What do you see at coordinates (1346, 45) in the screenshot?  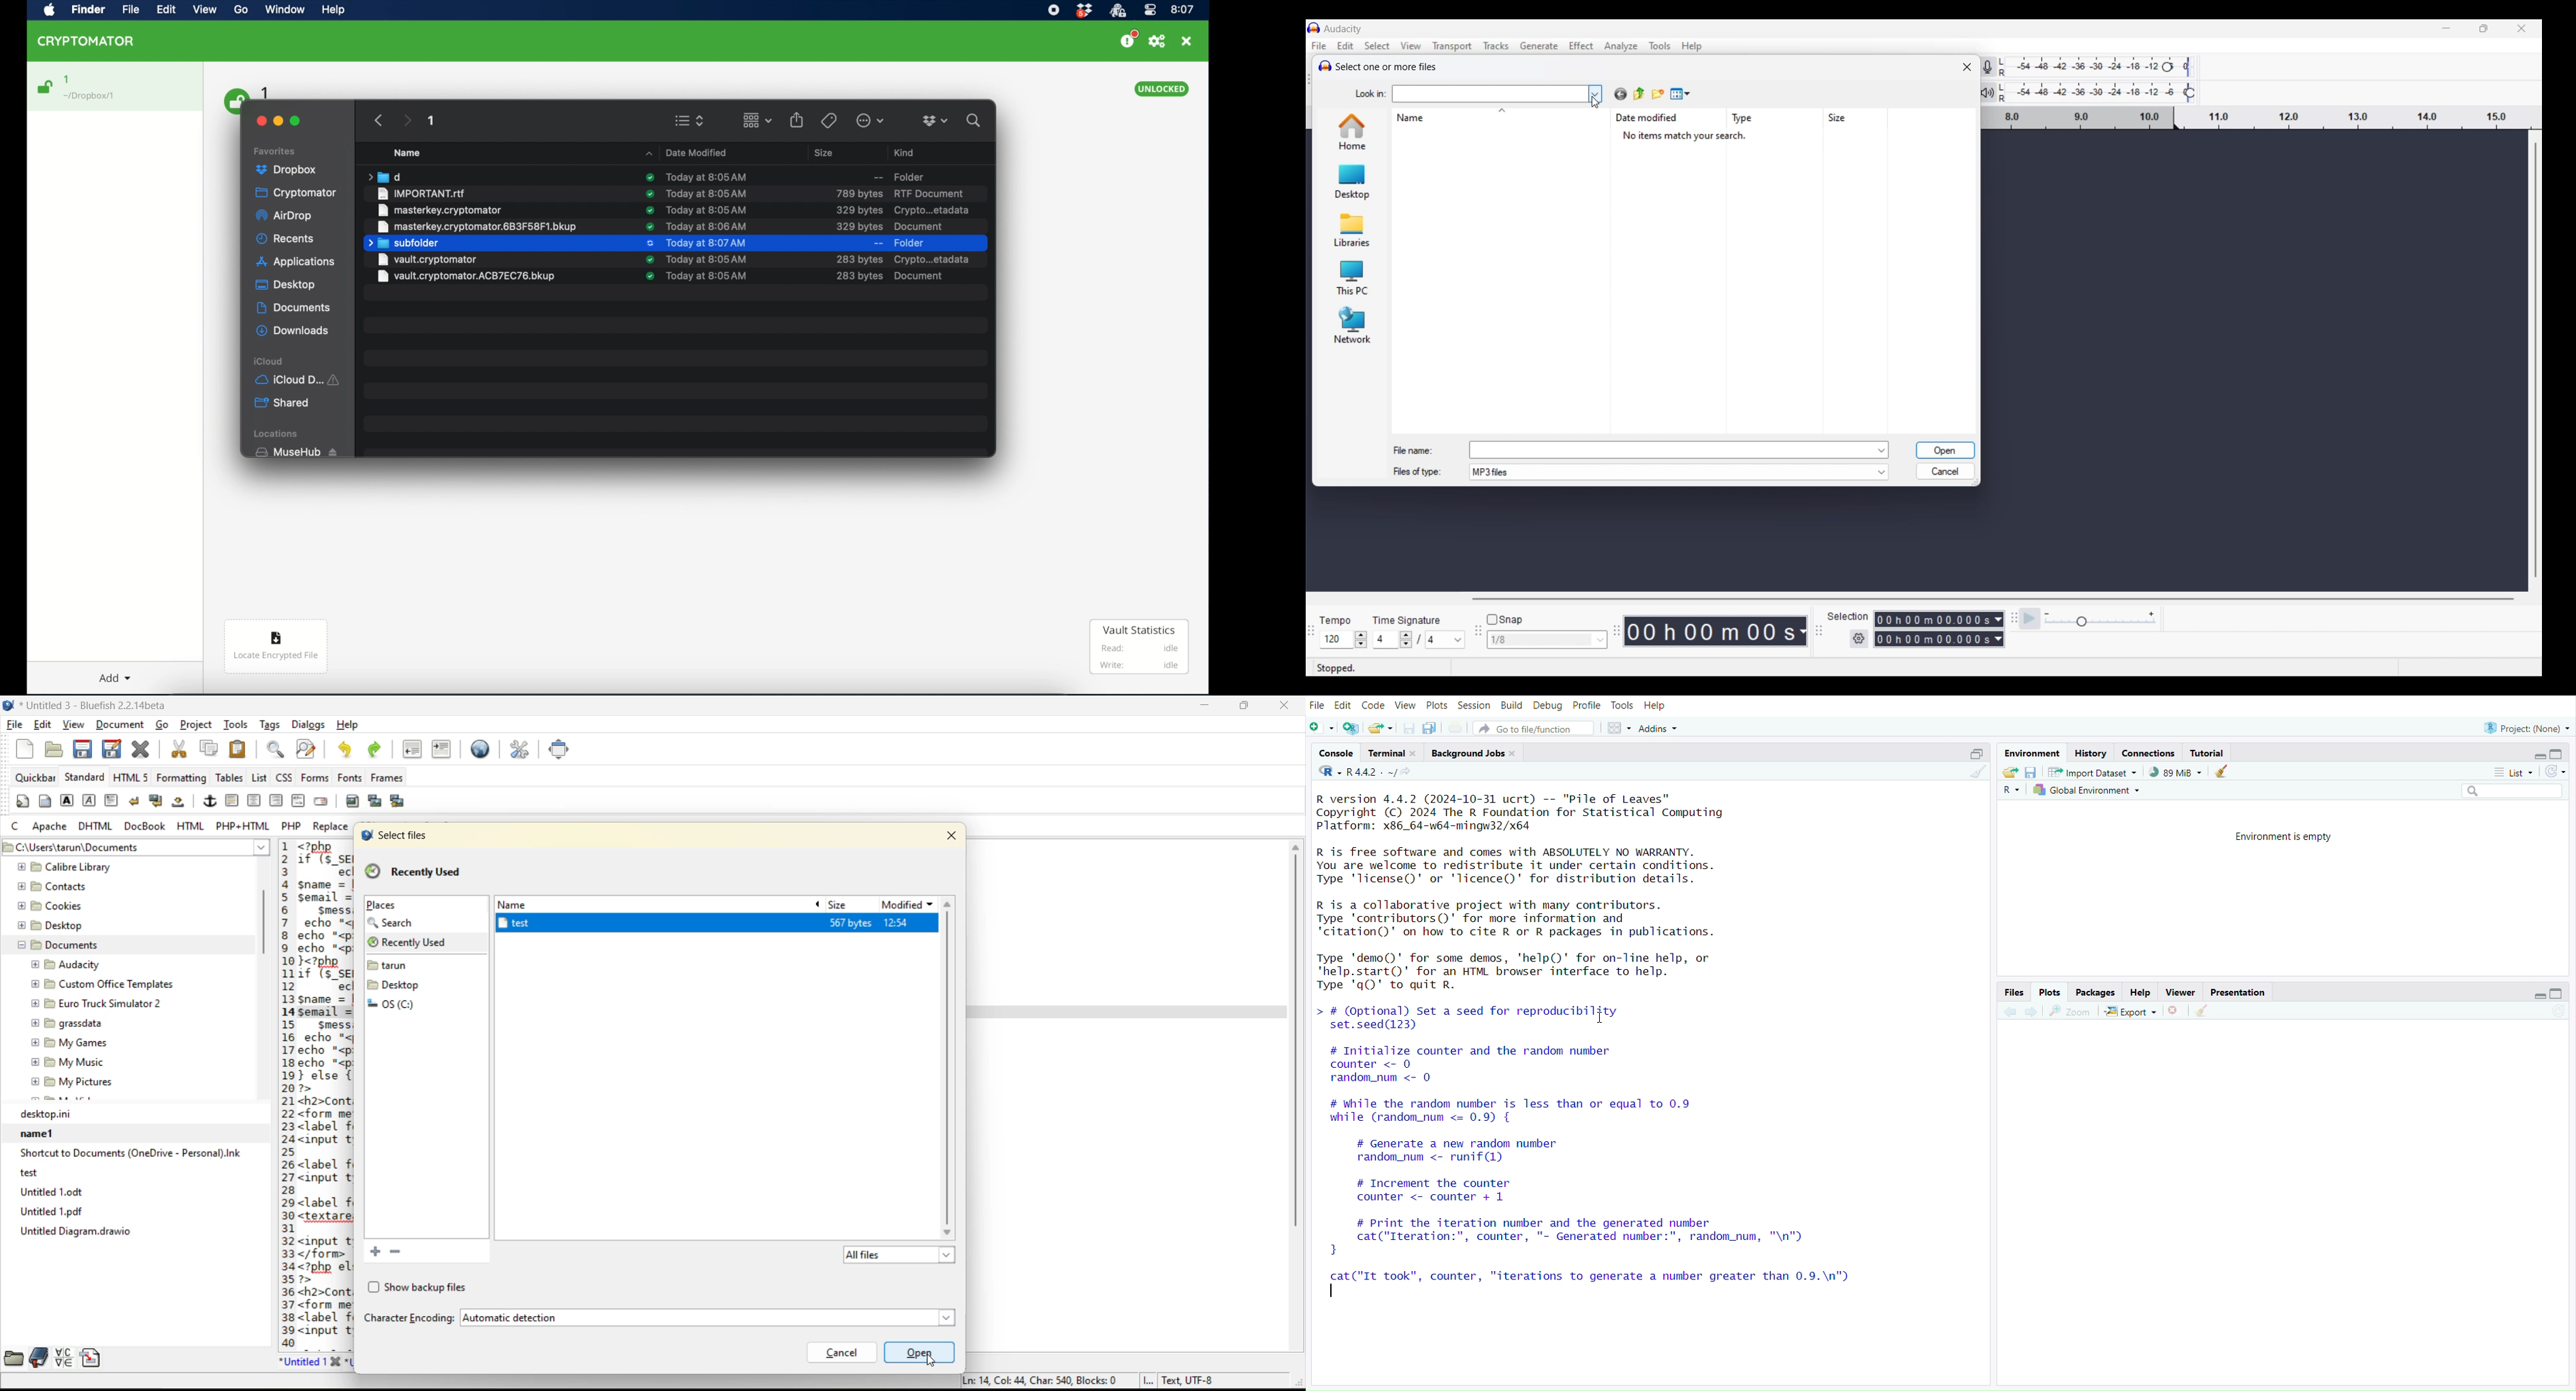 I see `Edit menu` at bounding box center [1346, 45].